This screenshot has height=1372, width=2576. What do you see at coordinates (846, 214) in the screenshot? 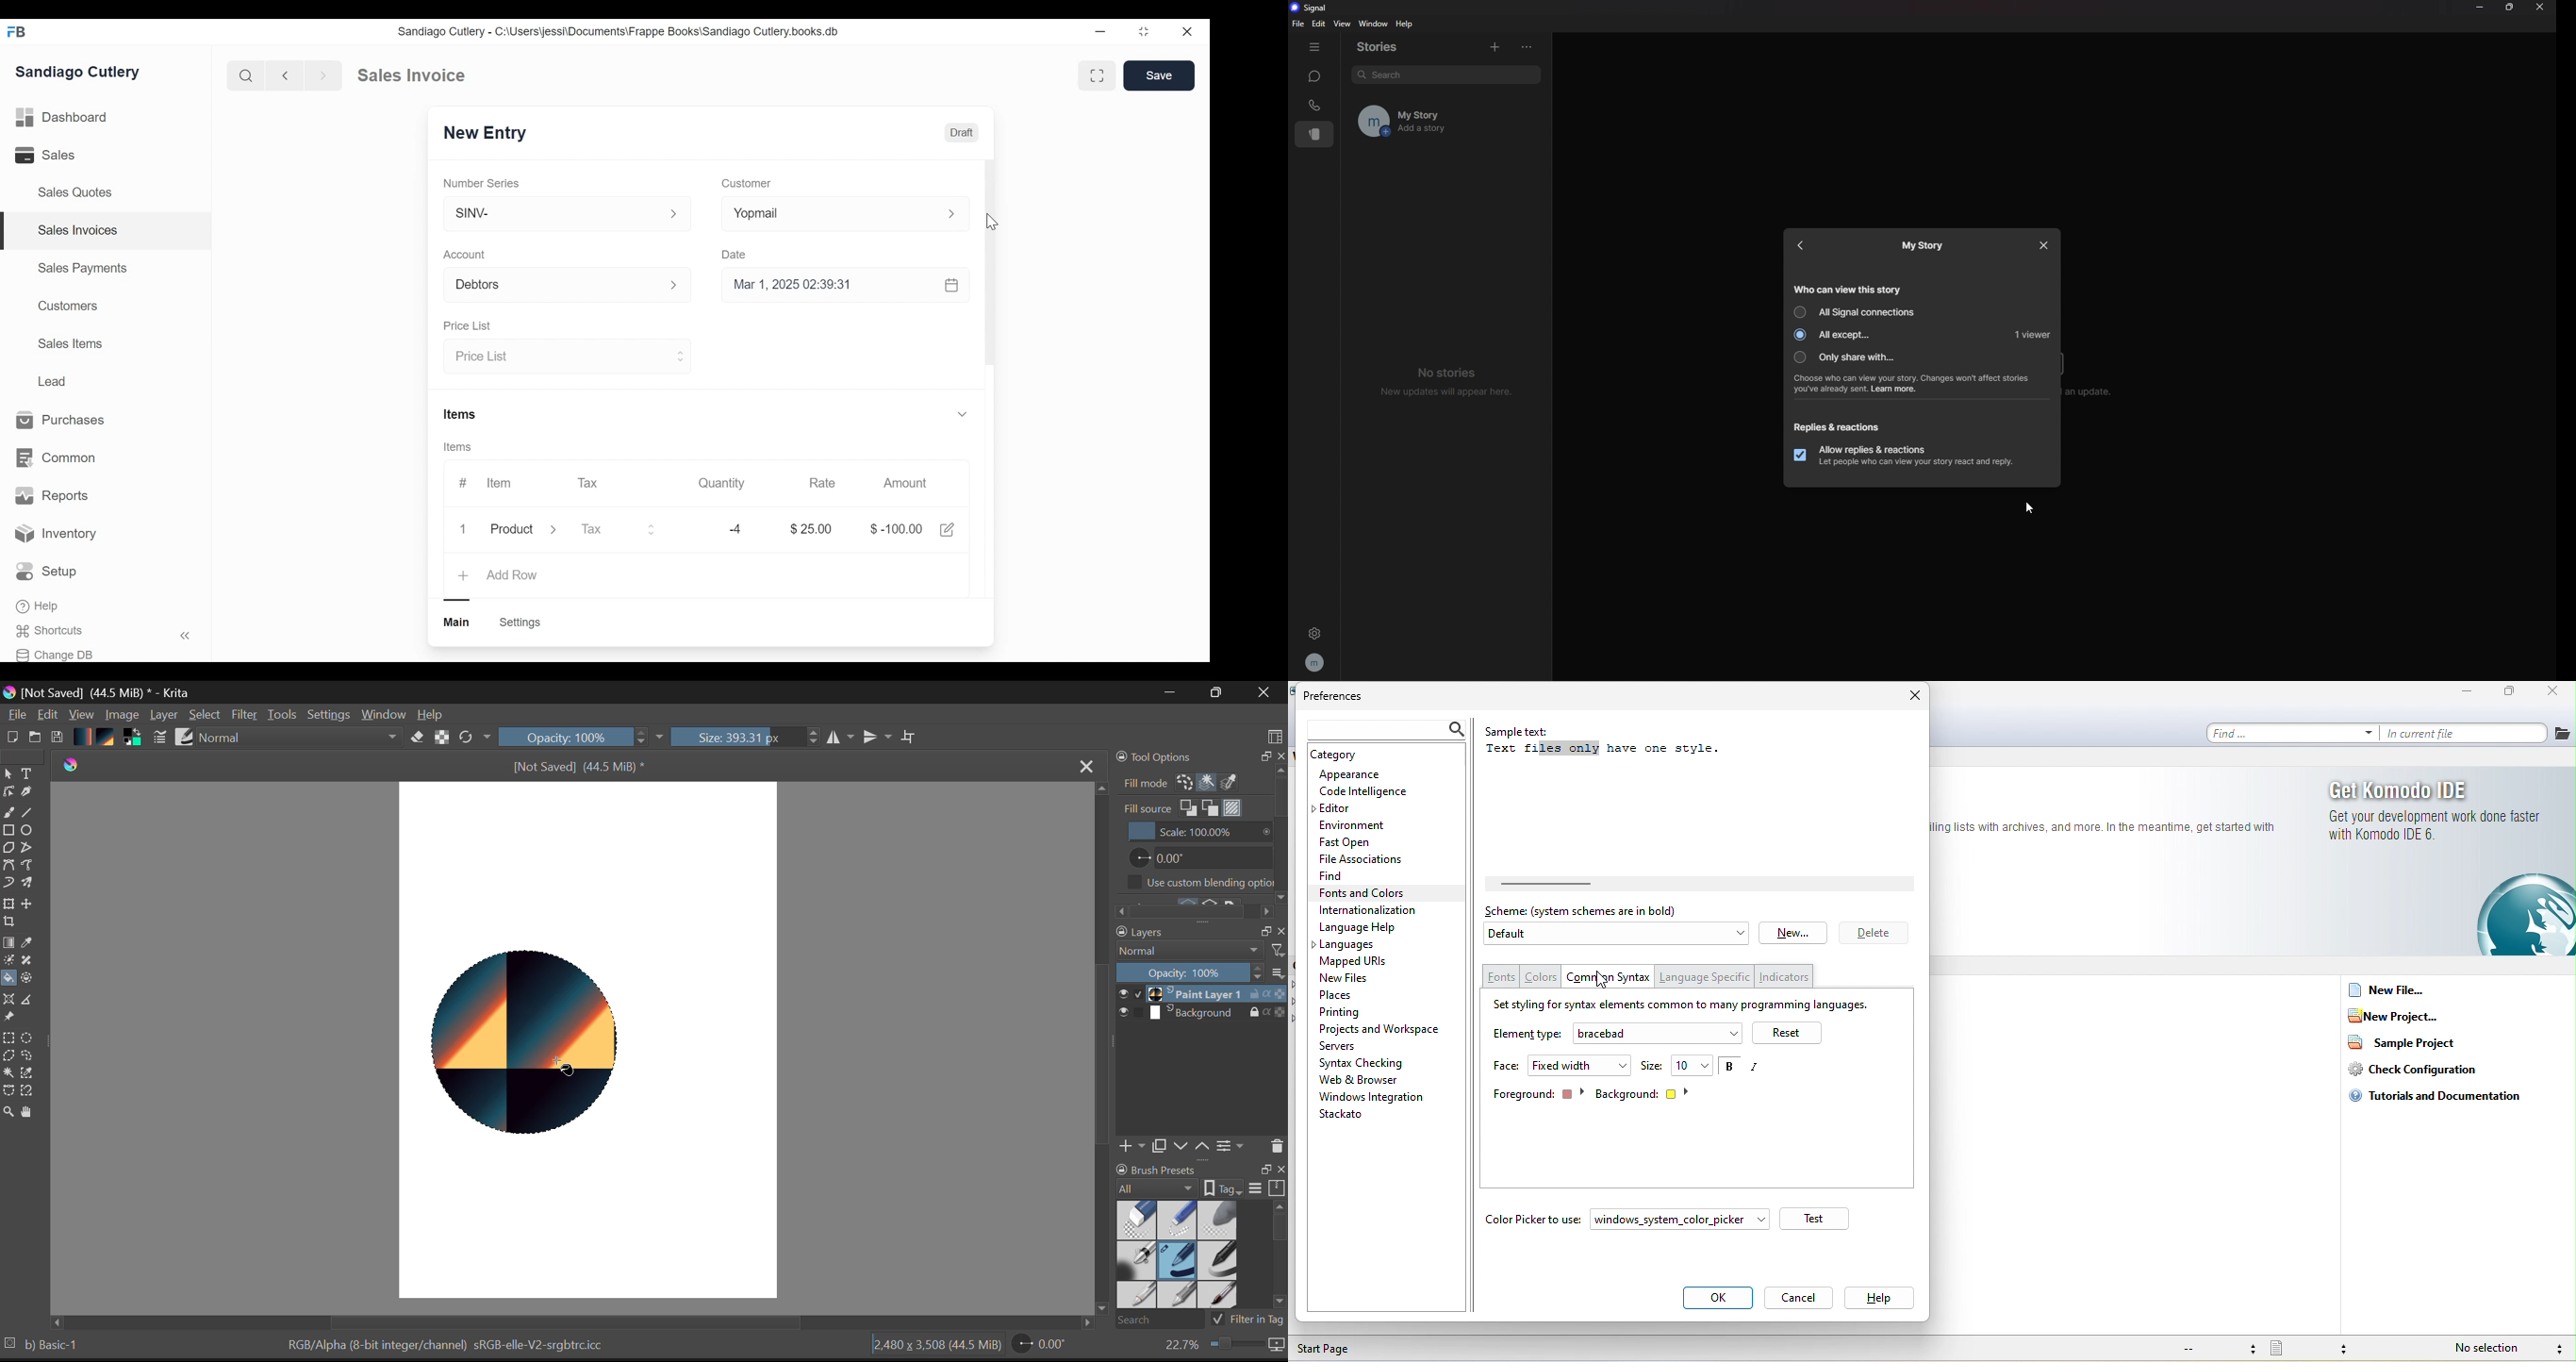
I see `Yopmail ` at bounding box center [846, 214].